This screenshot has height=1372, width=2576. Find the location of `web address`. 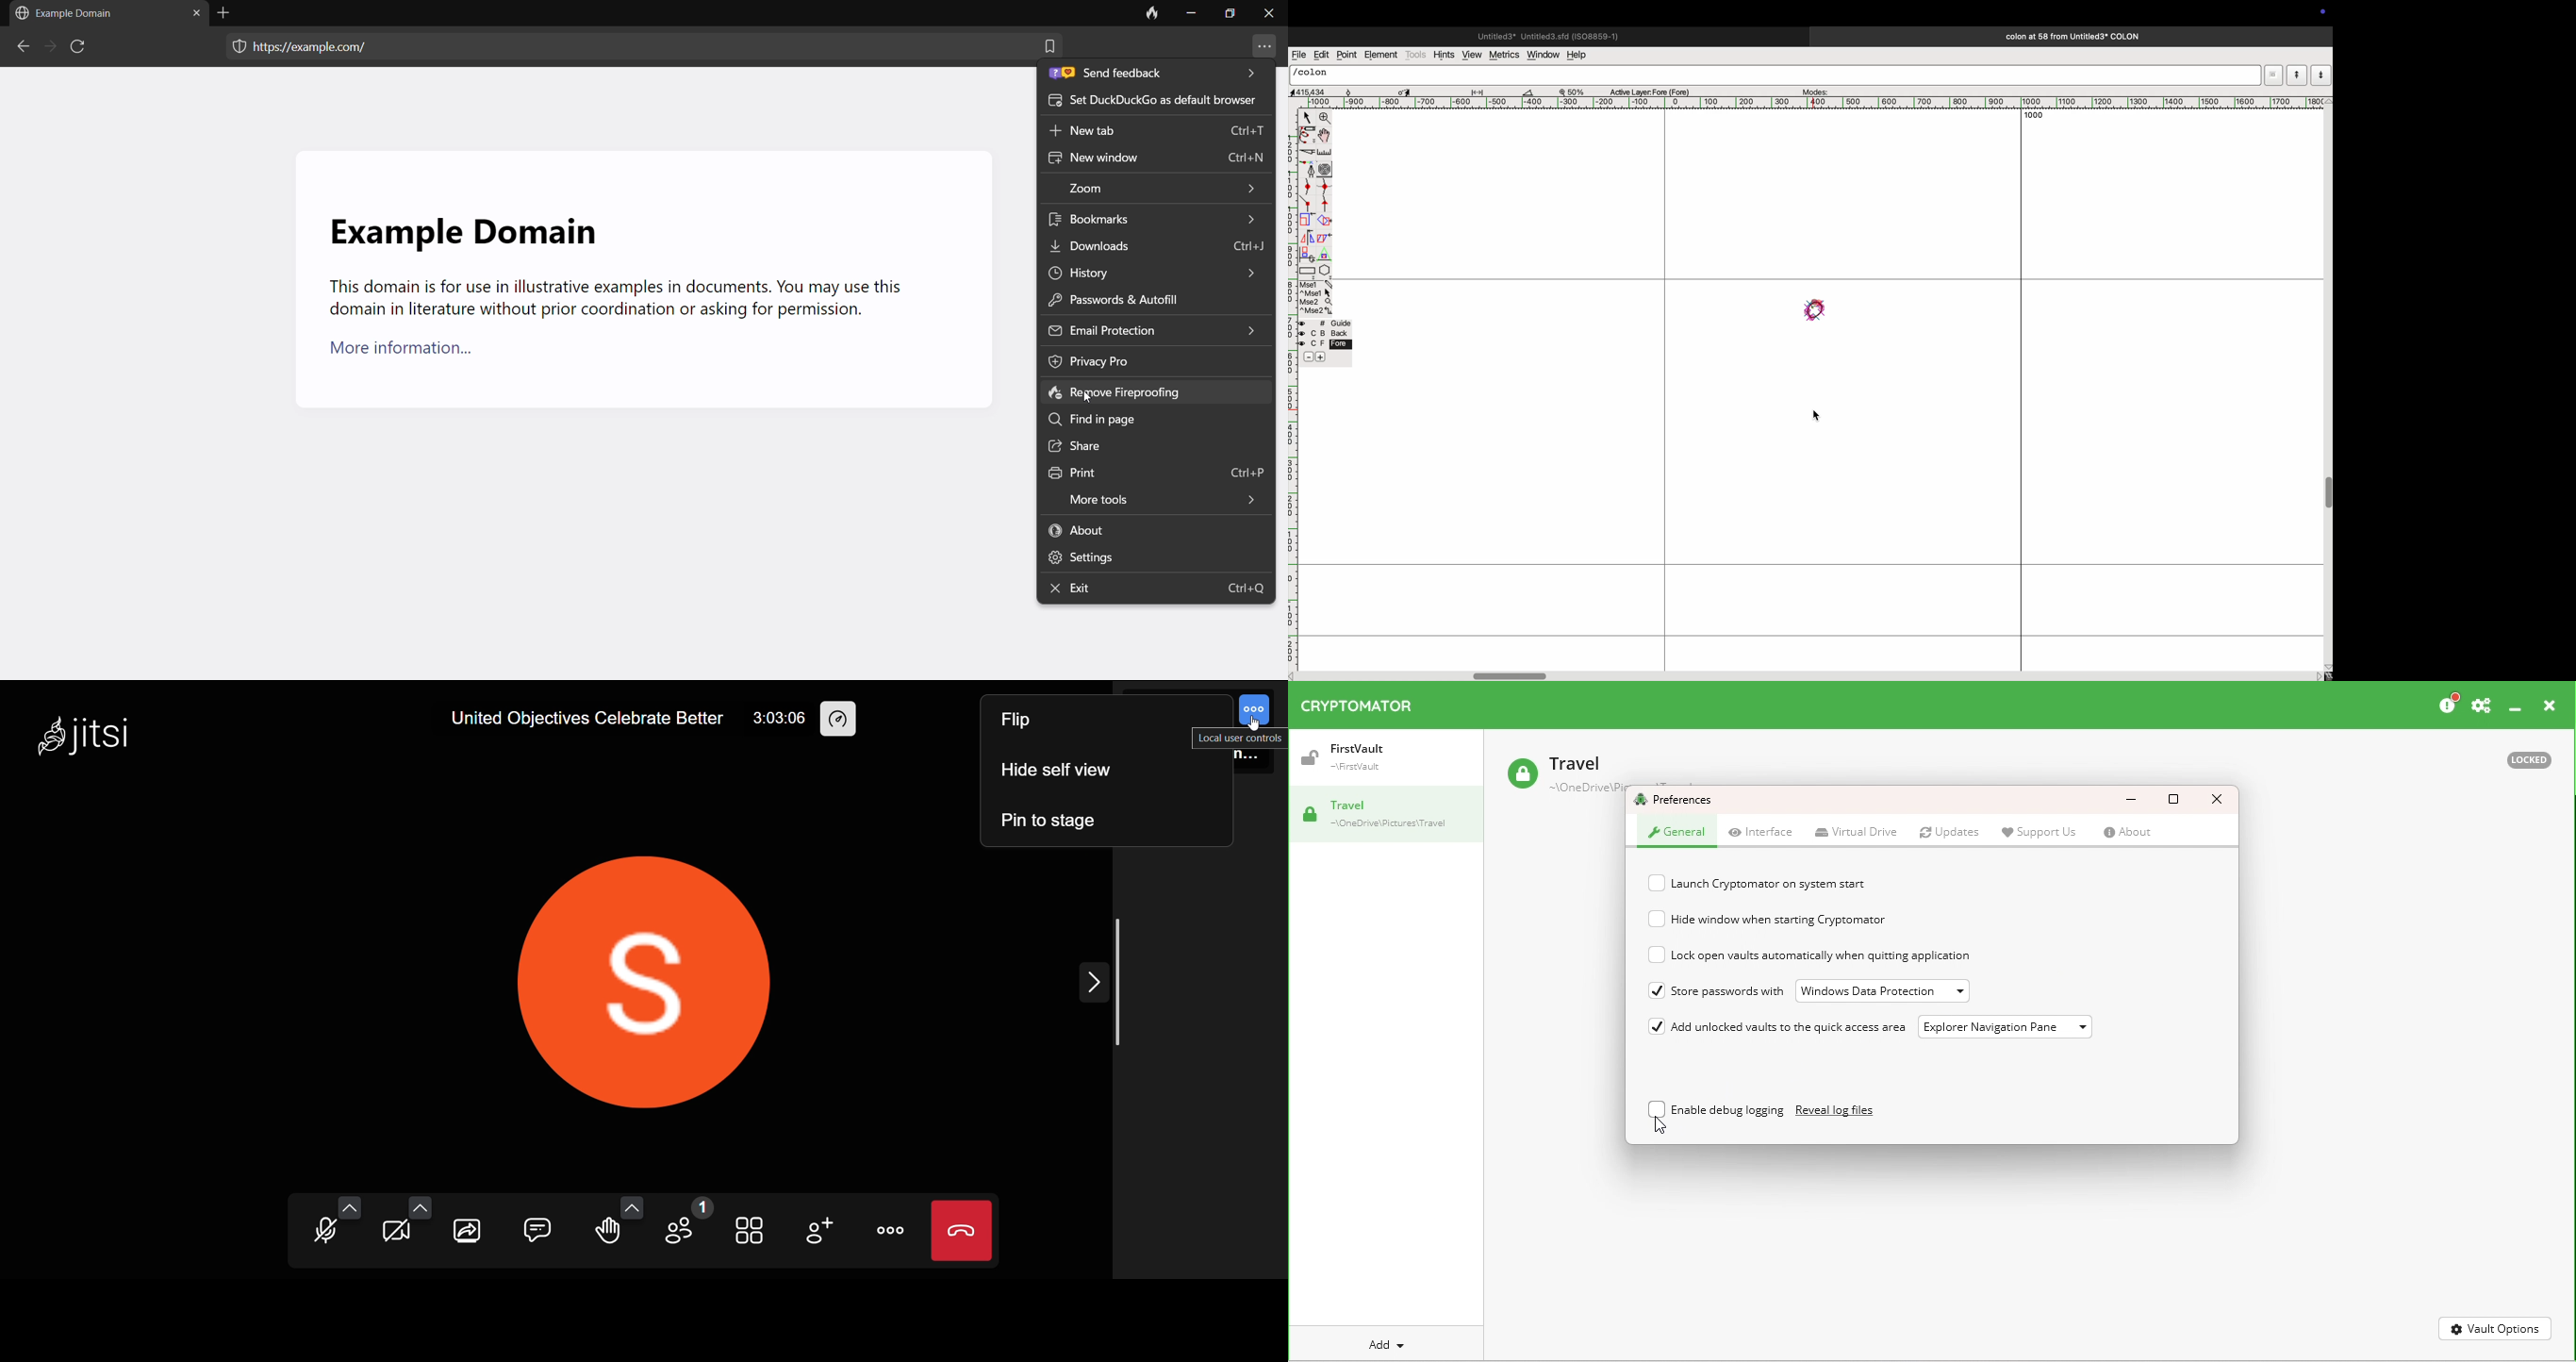

web address is located at coordinates (317, 45).